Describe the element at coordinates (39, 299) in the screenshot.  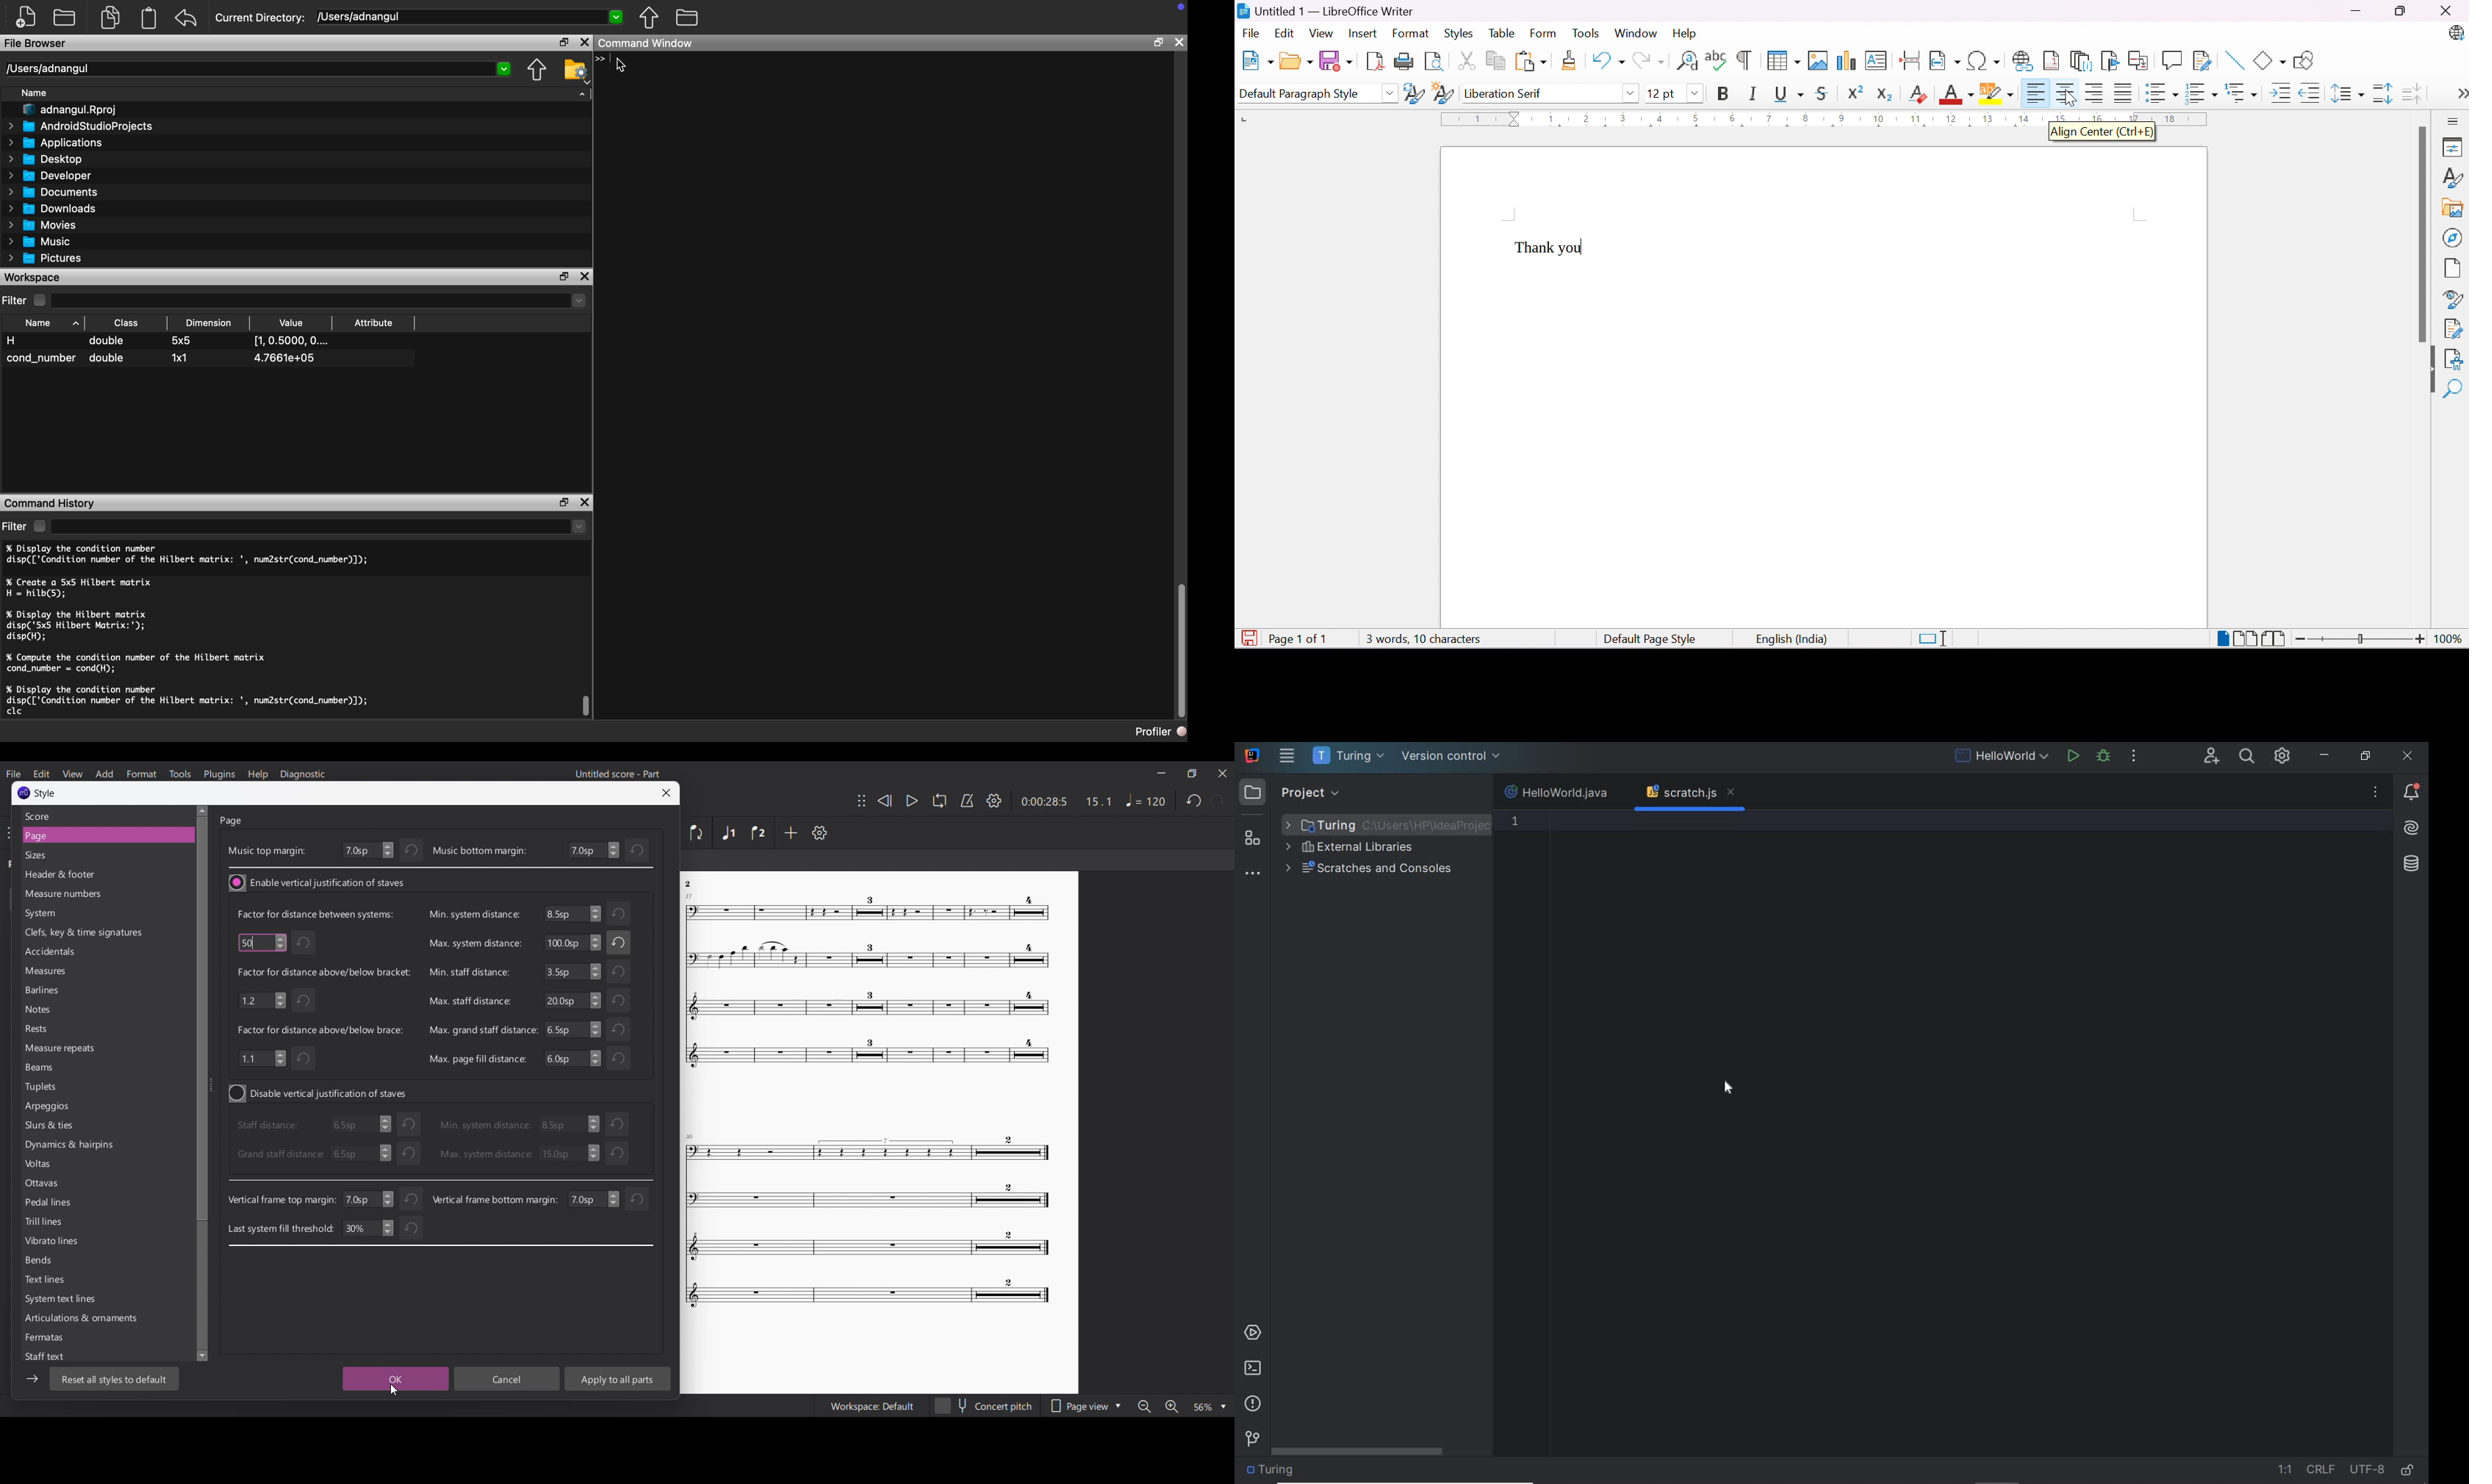
I see `Checkbox` at that location.